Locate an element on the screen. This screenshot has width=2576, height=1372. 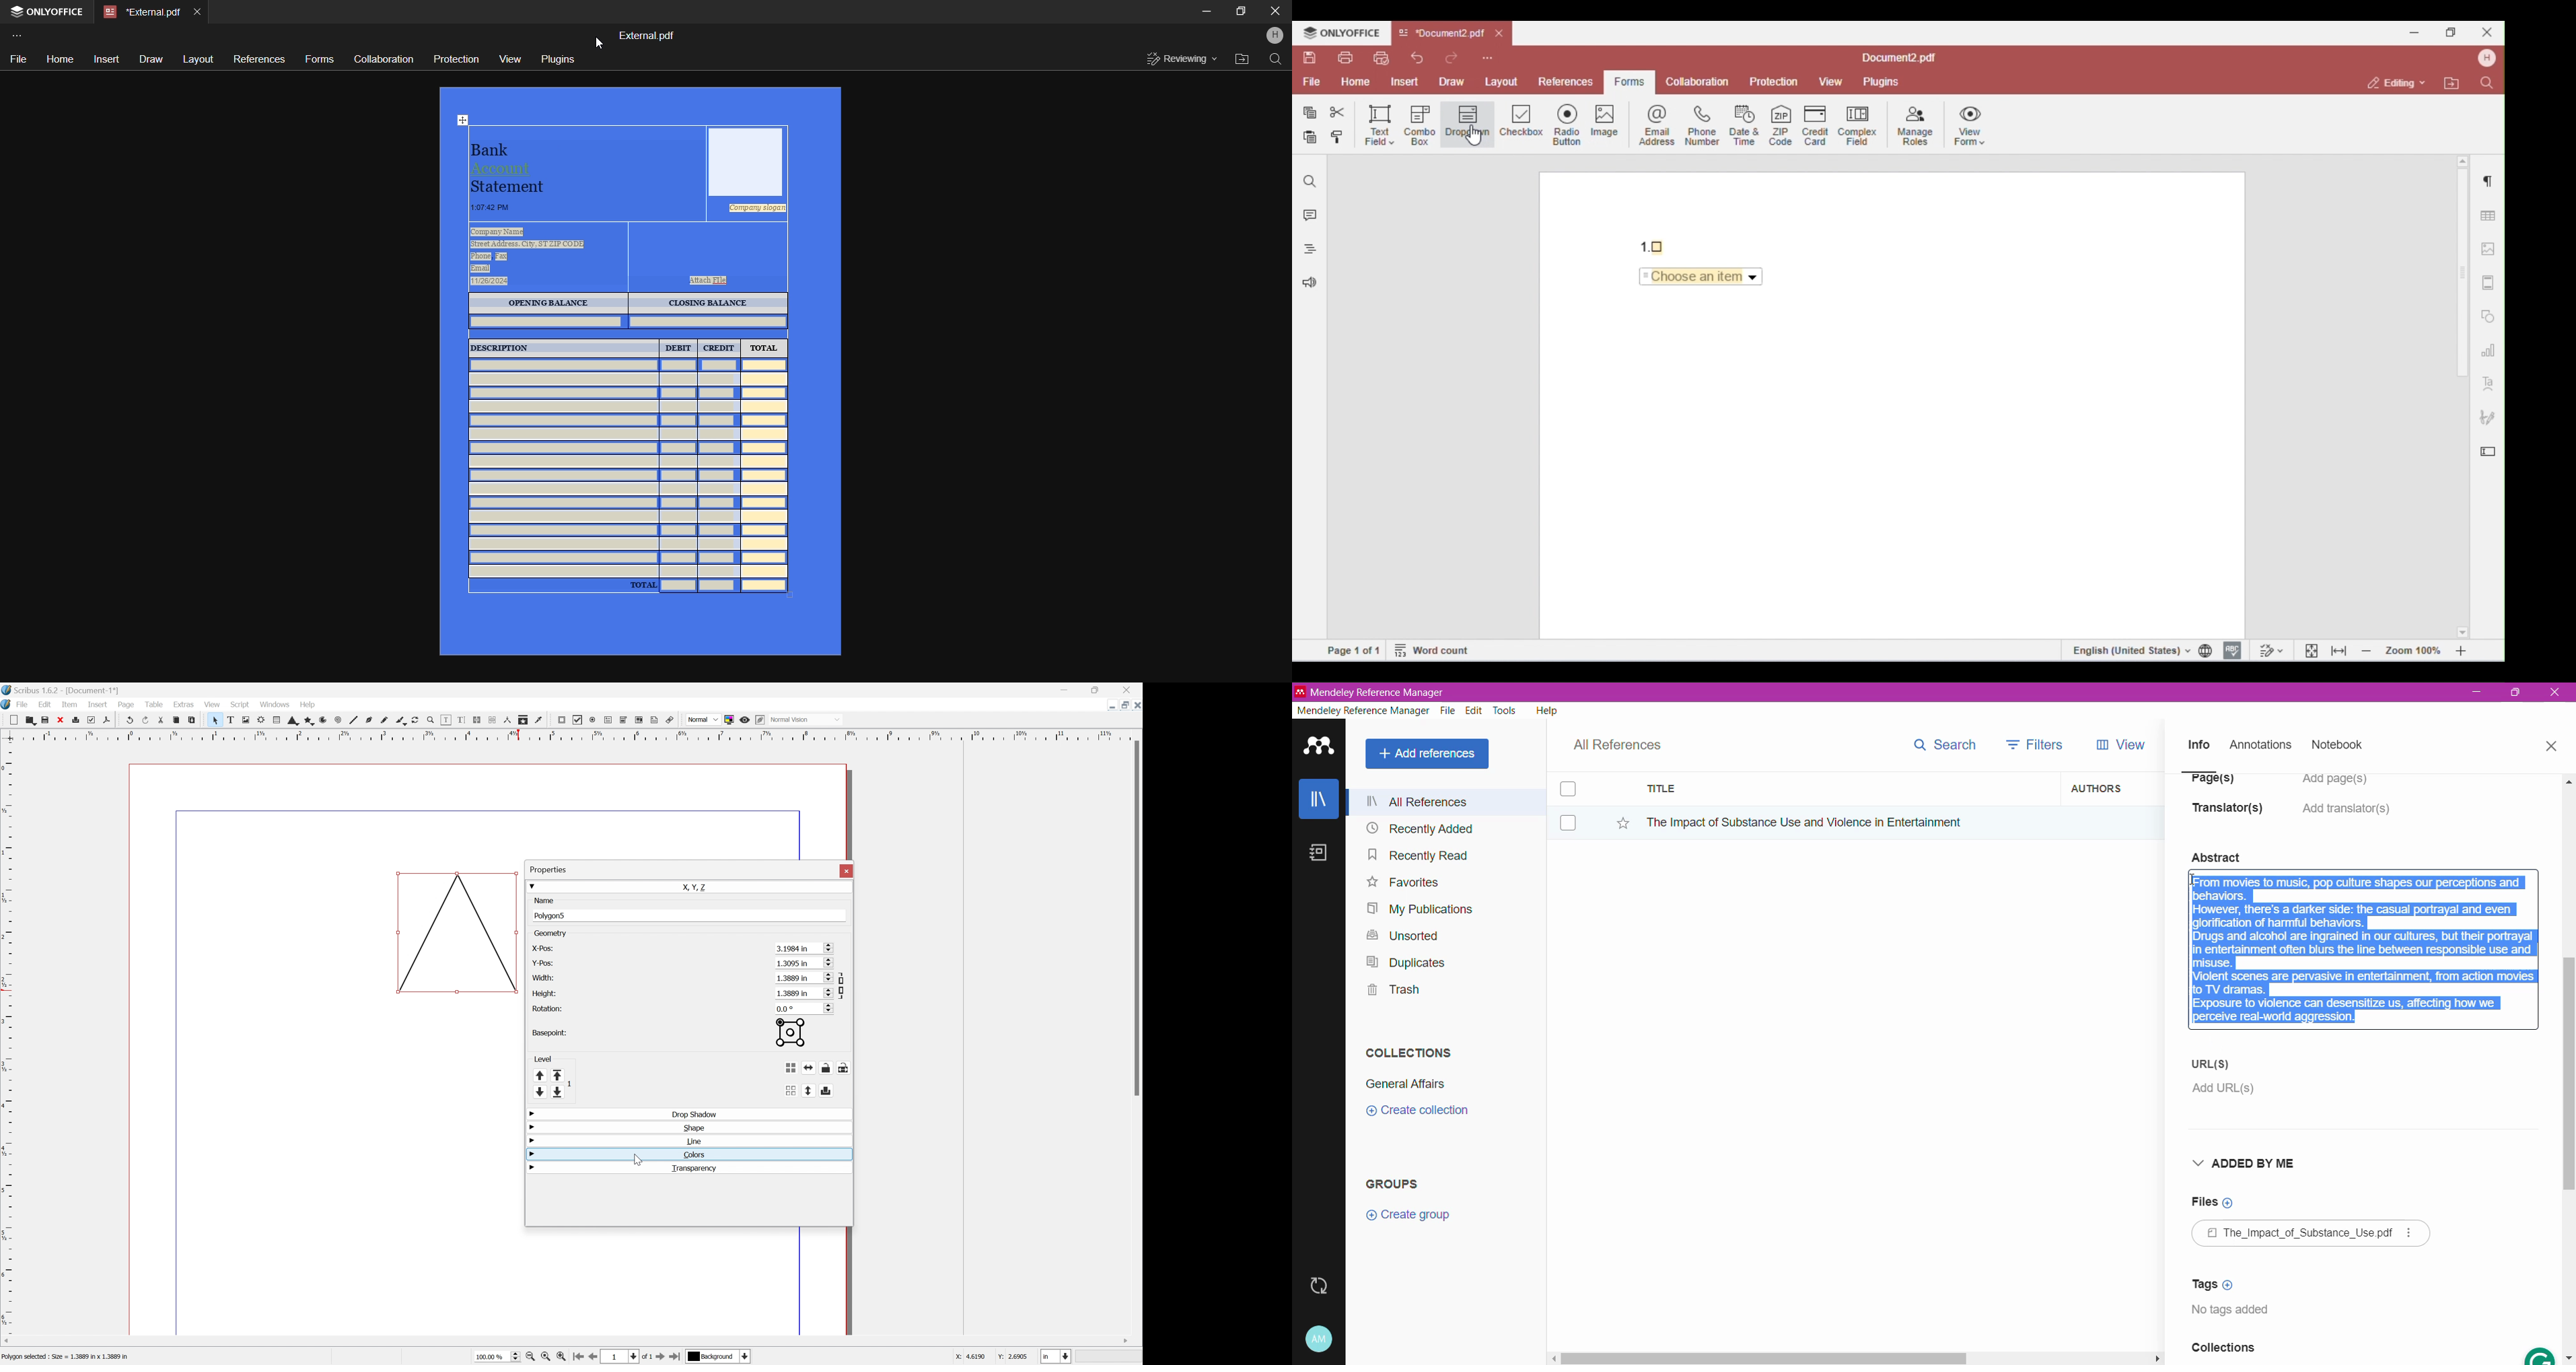
Click to Add URL(s) is located at coordinates (2222, 1091).